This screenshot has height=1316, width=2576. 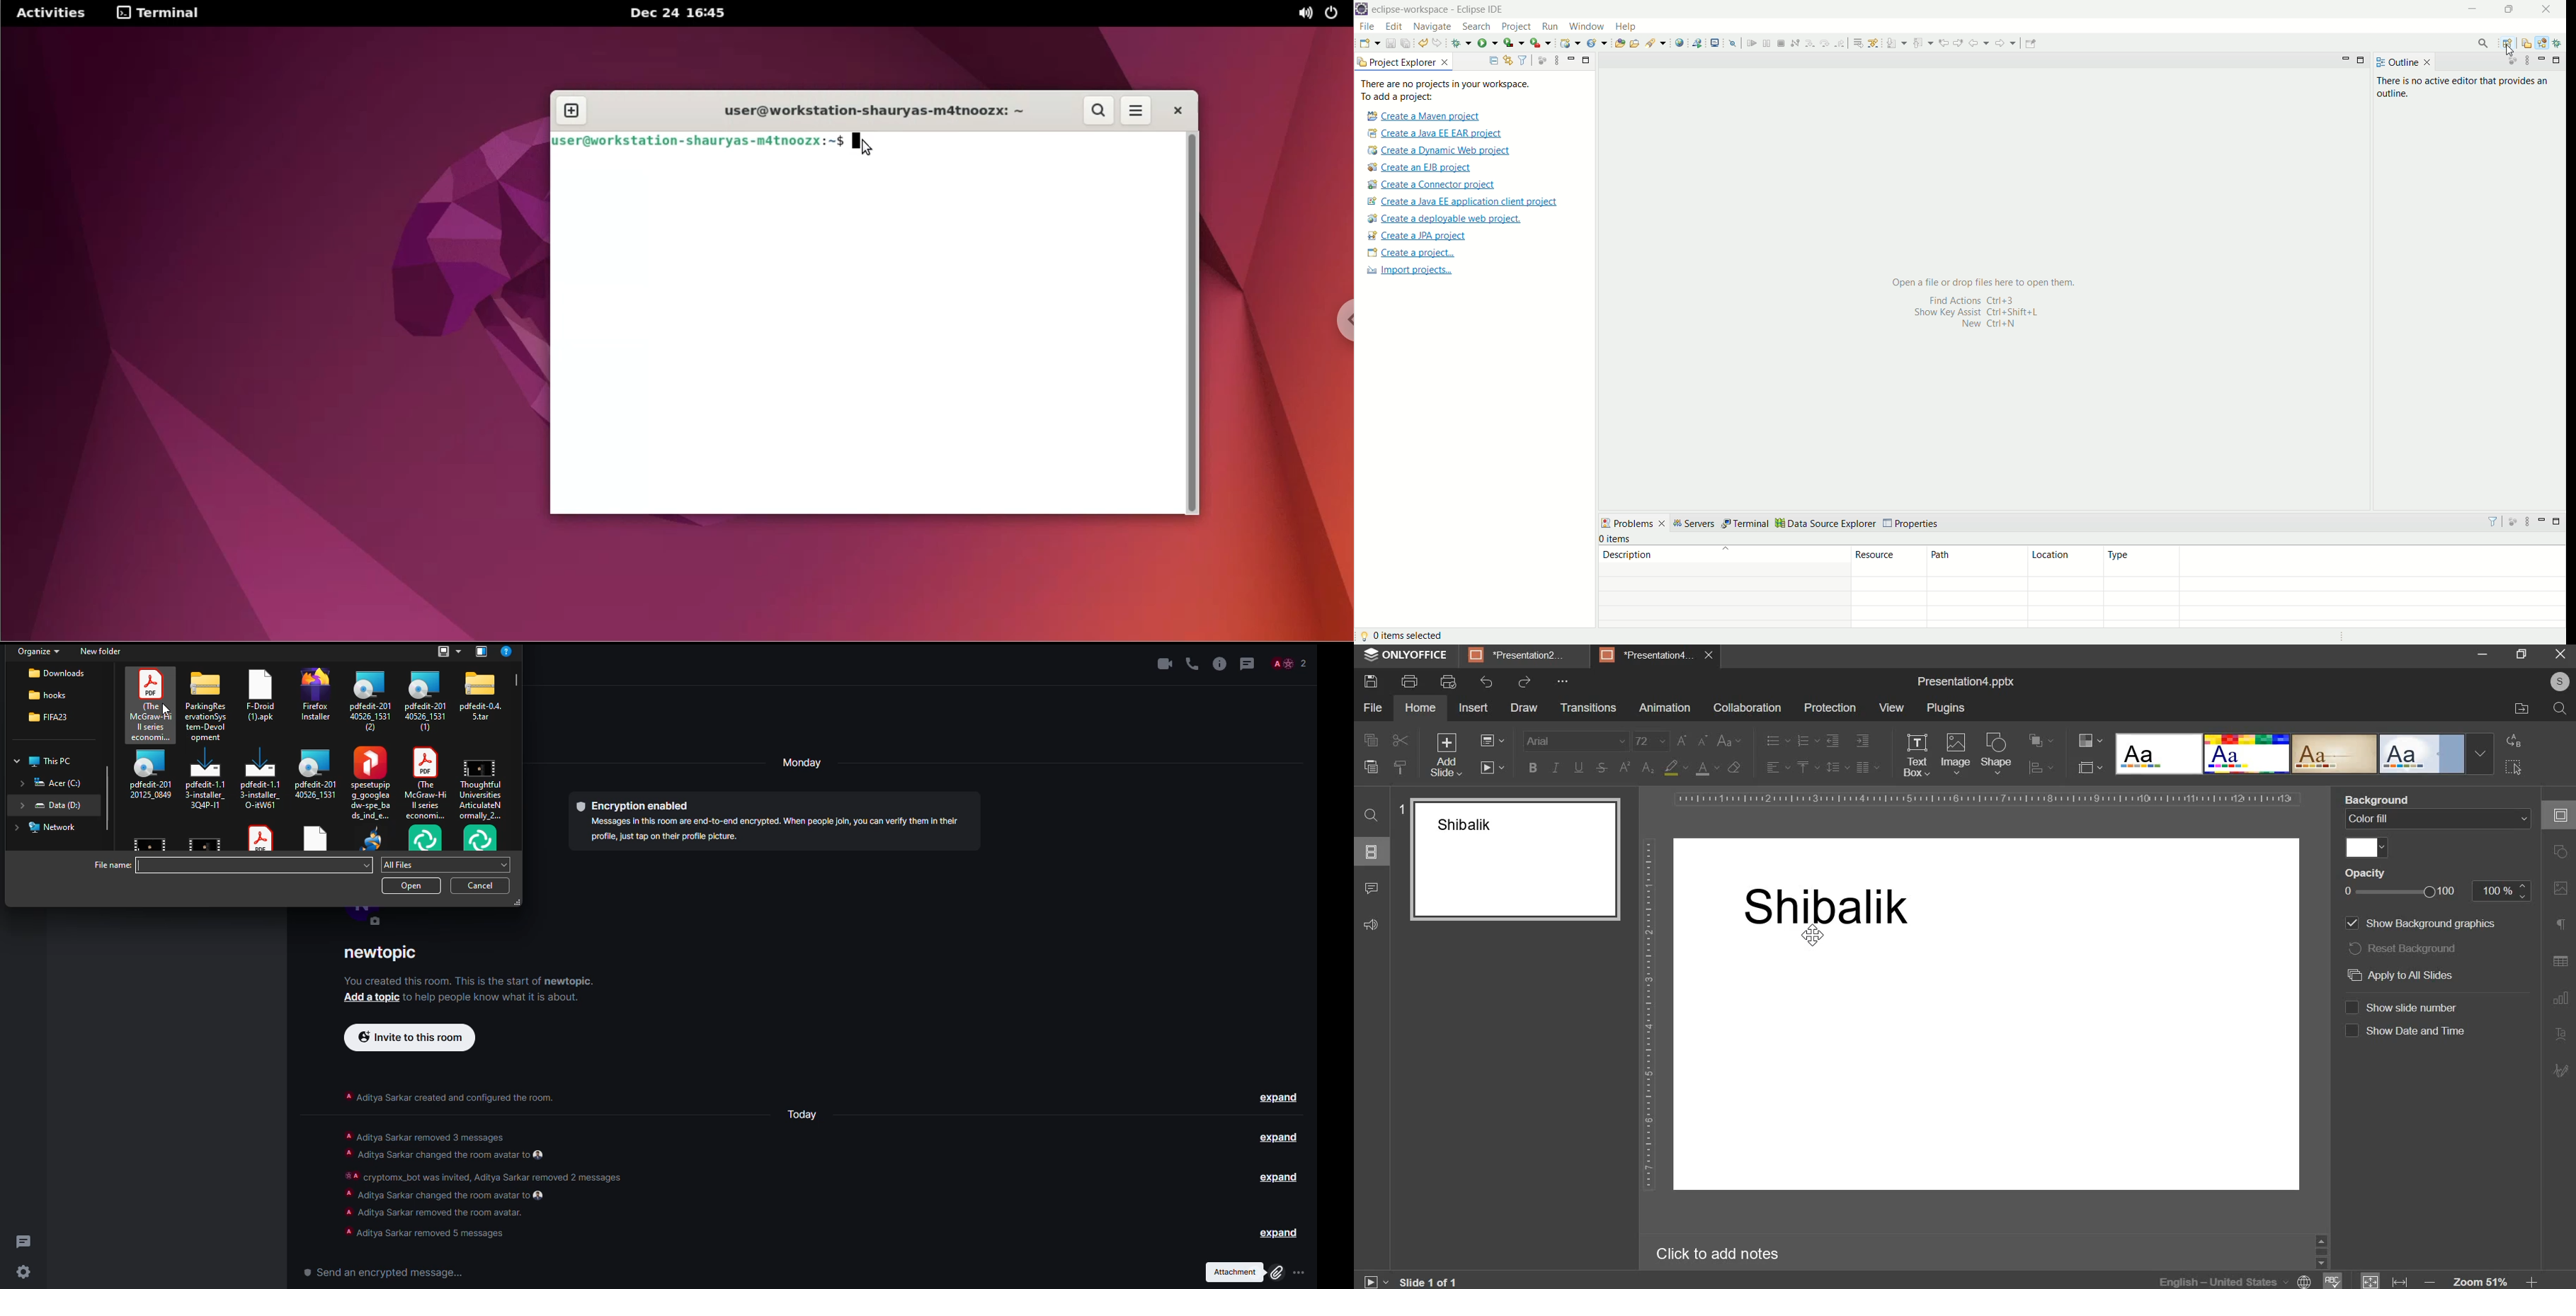 What do you see at coordinates (2560, 925) in the screenshot?
I see `paragraph` at bounding box center [2560, 925].